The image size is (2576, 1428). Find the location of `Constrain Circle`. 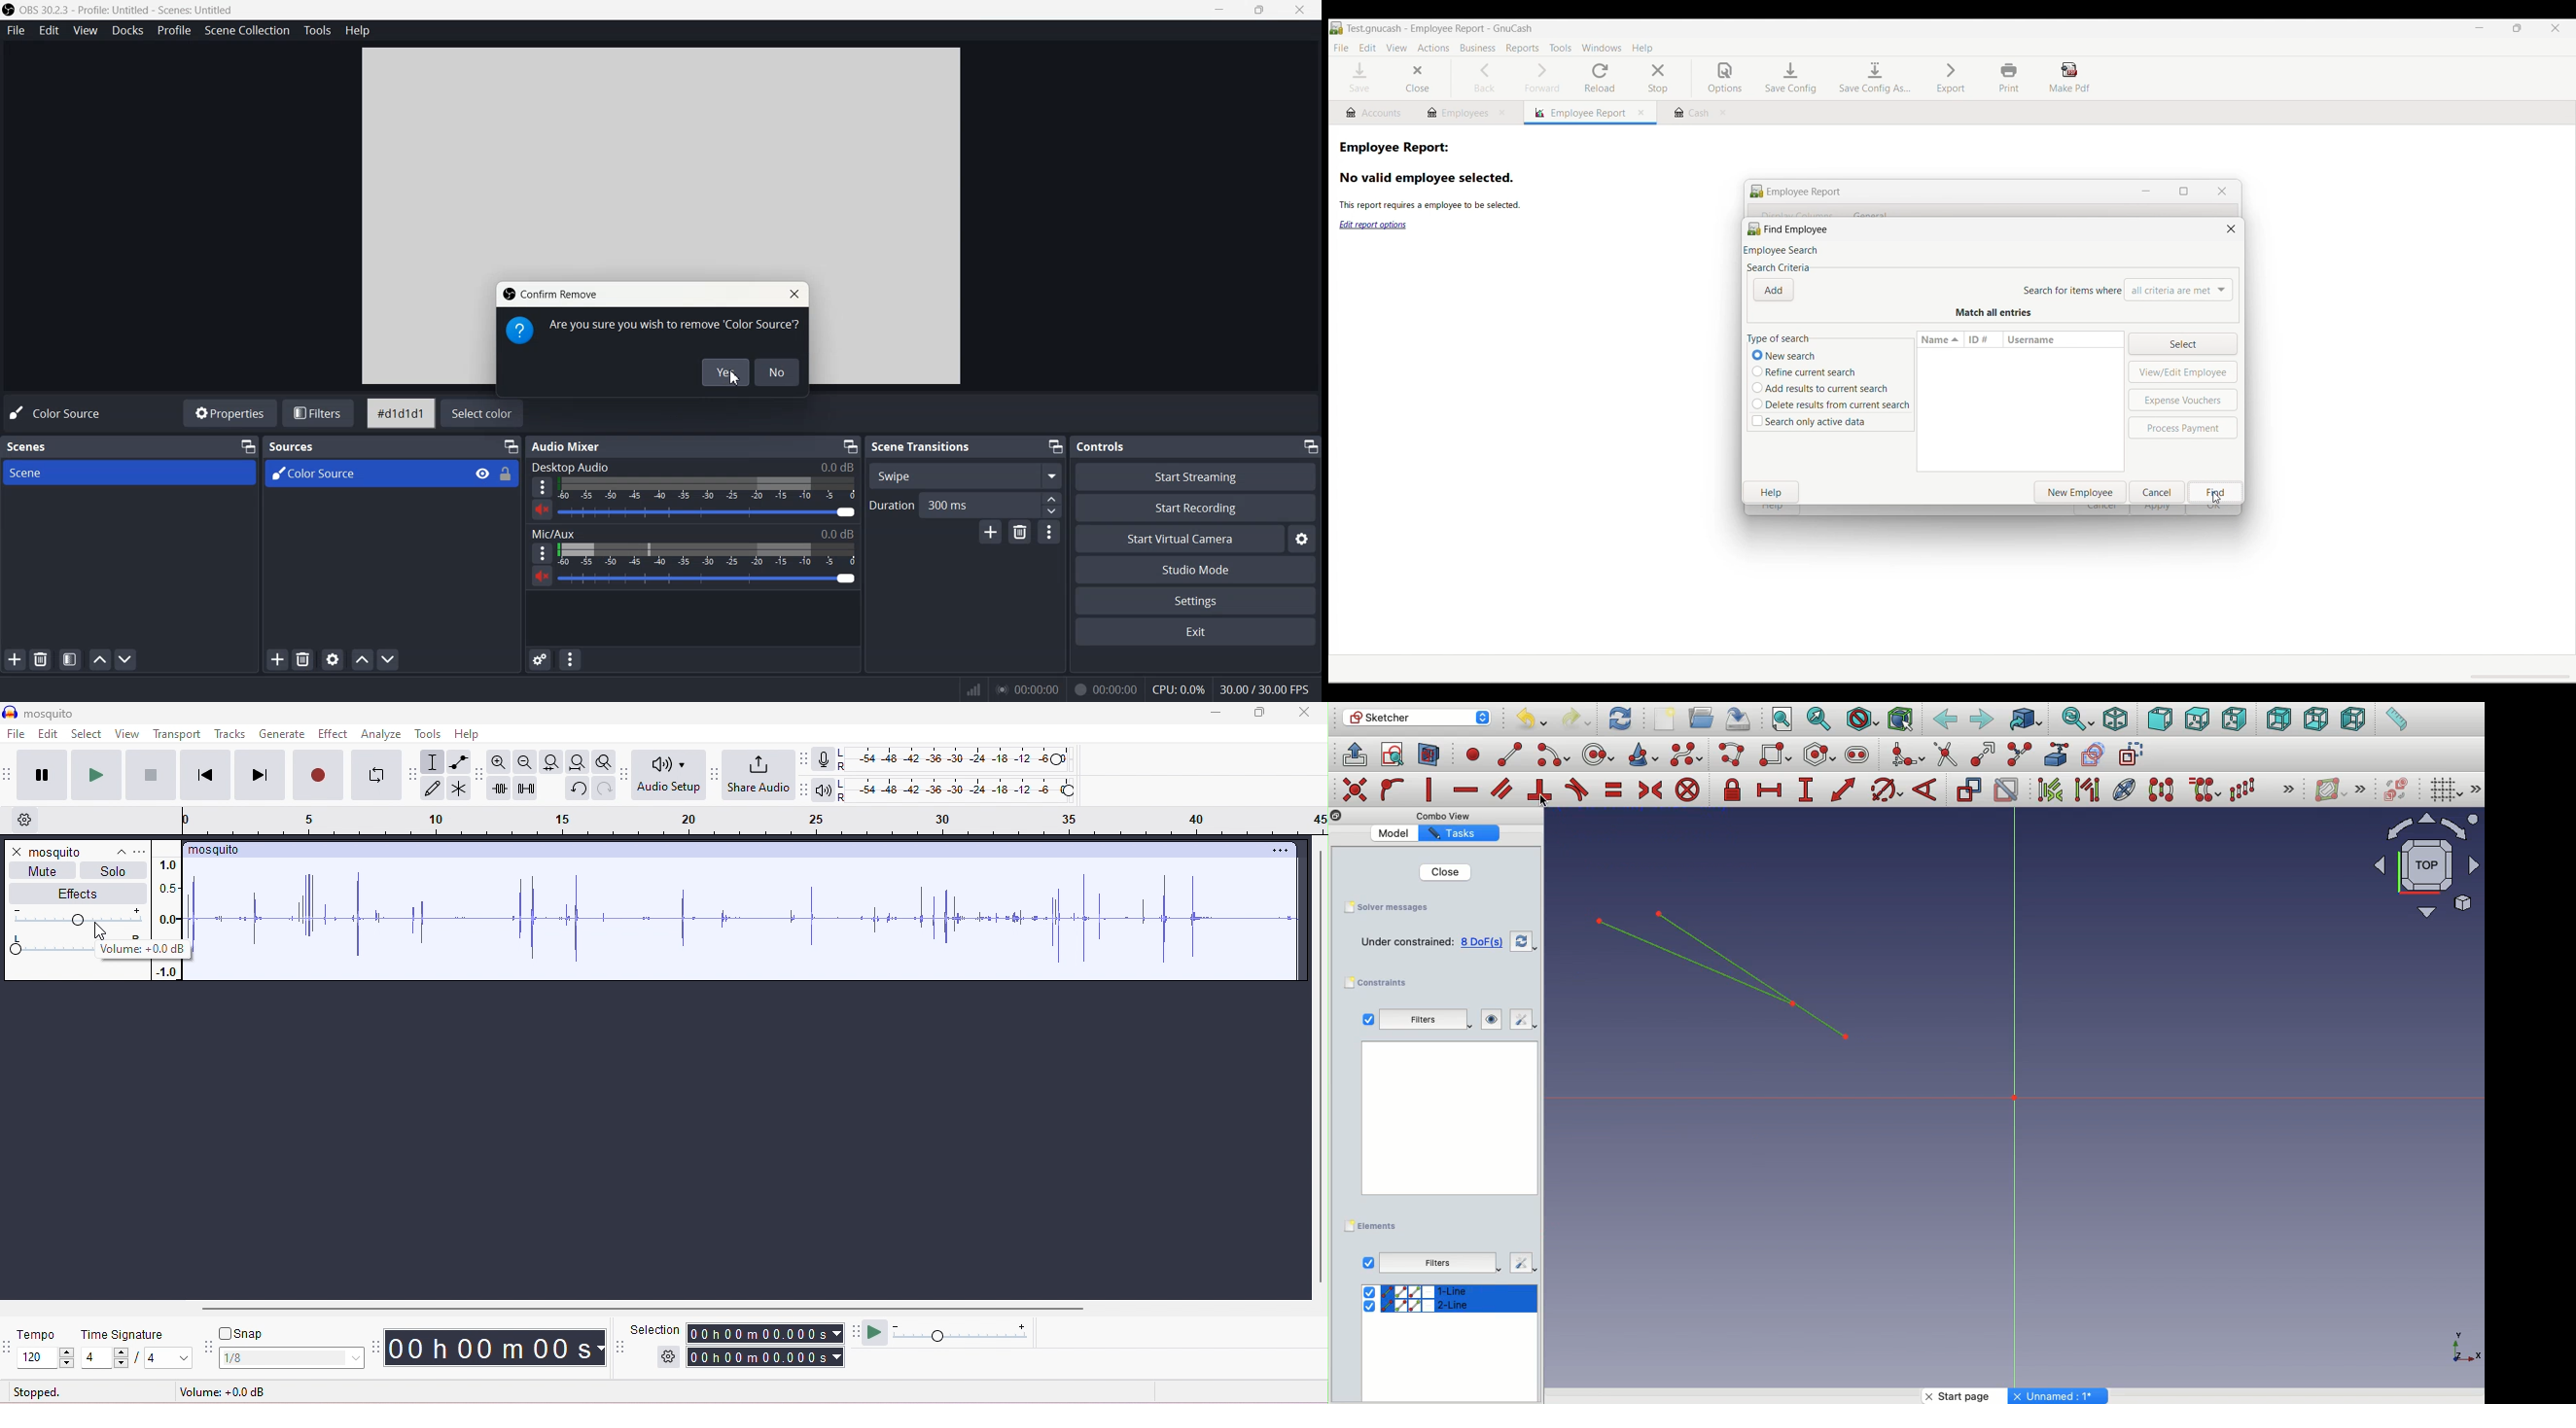

Constrain Circle is located at coordinates (1887, 790).